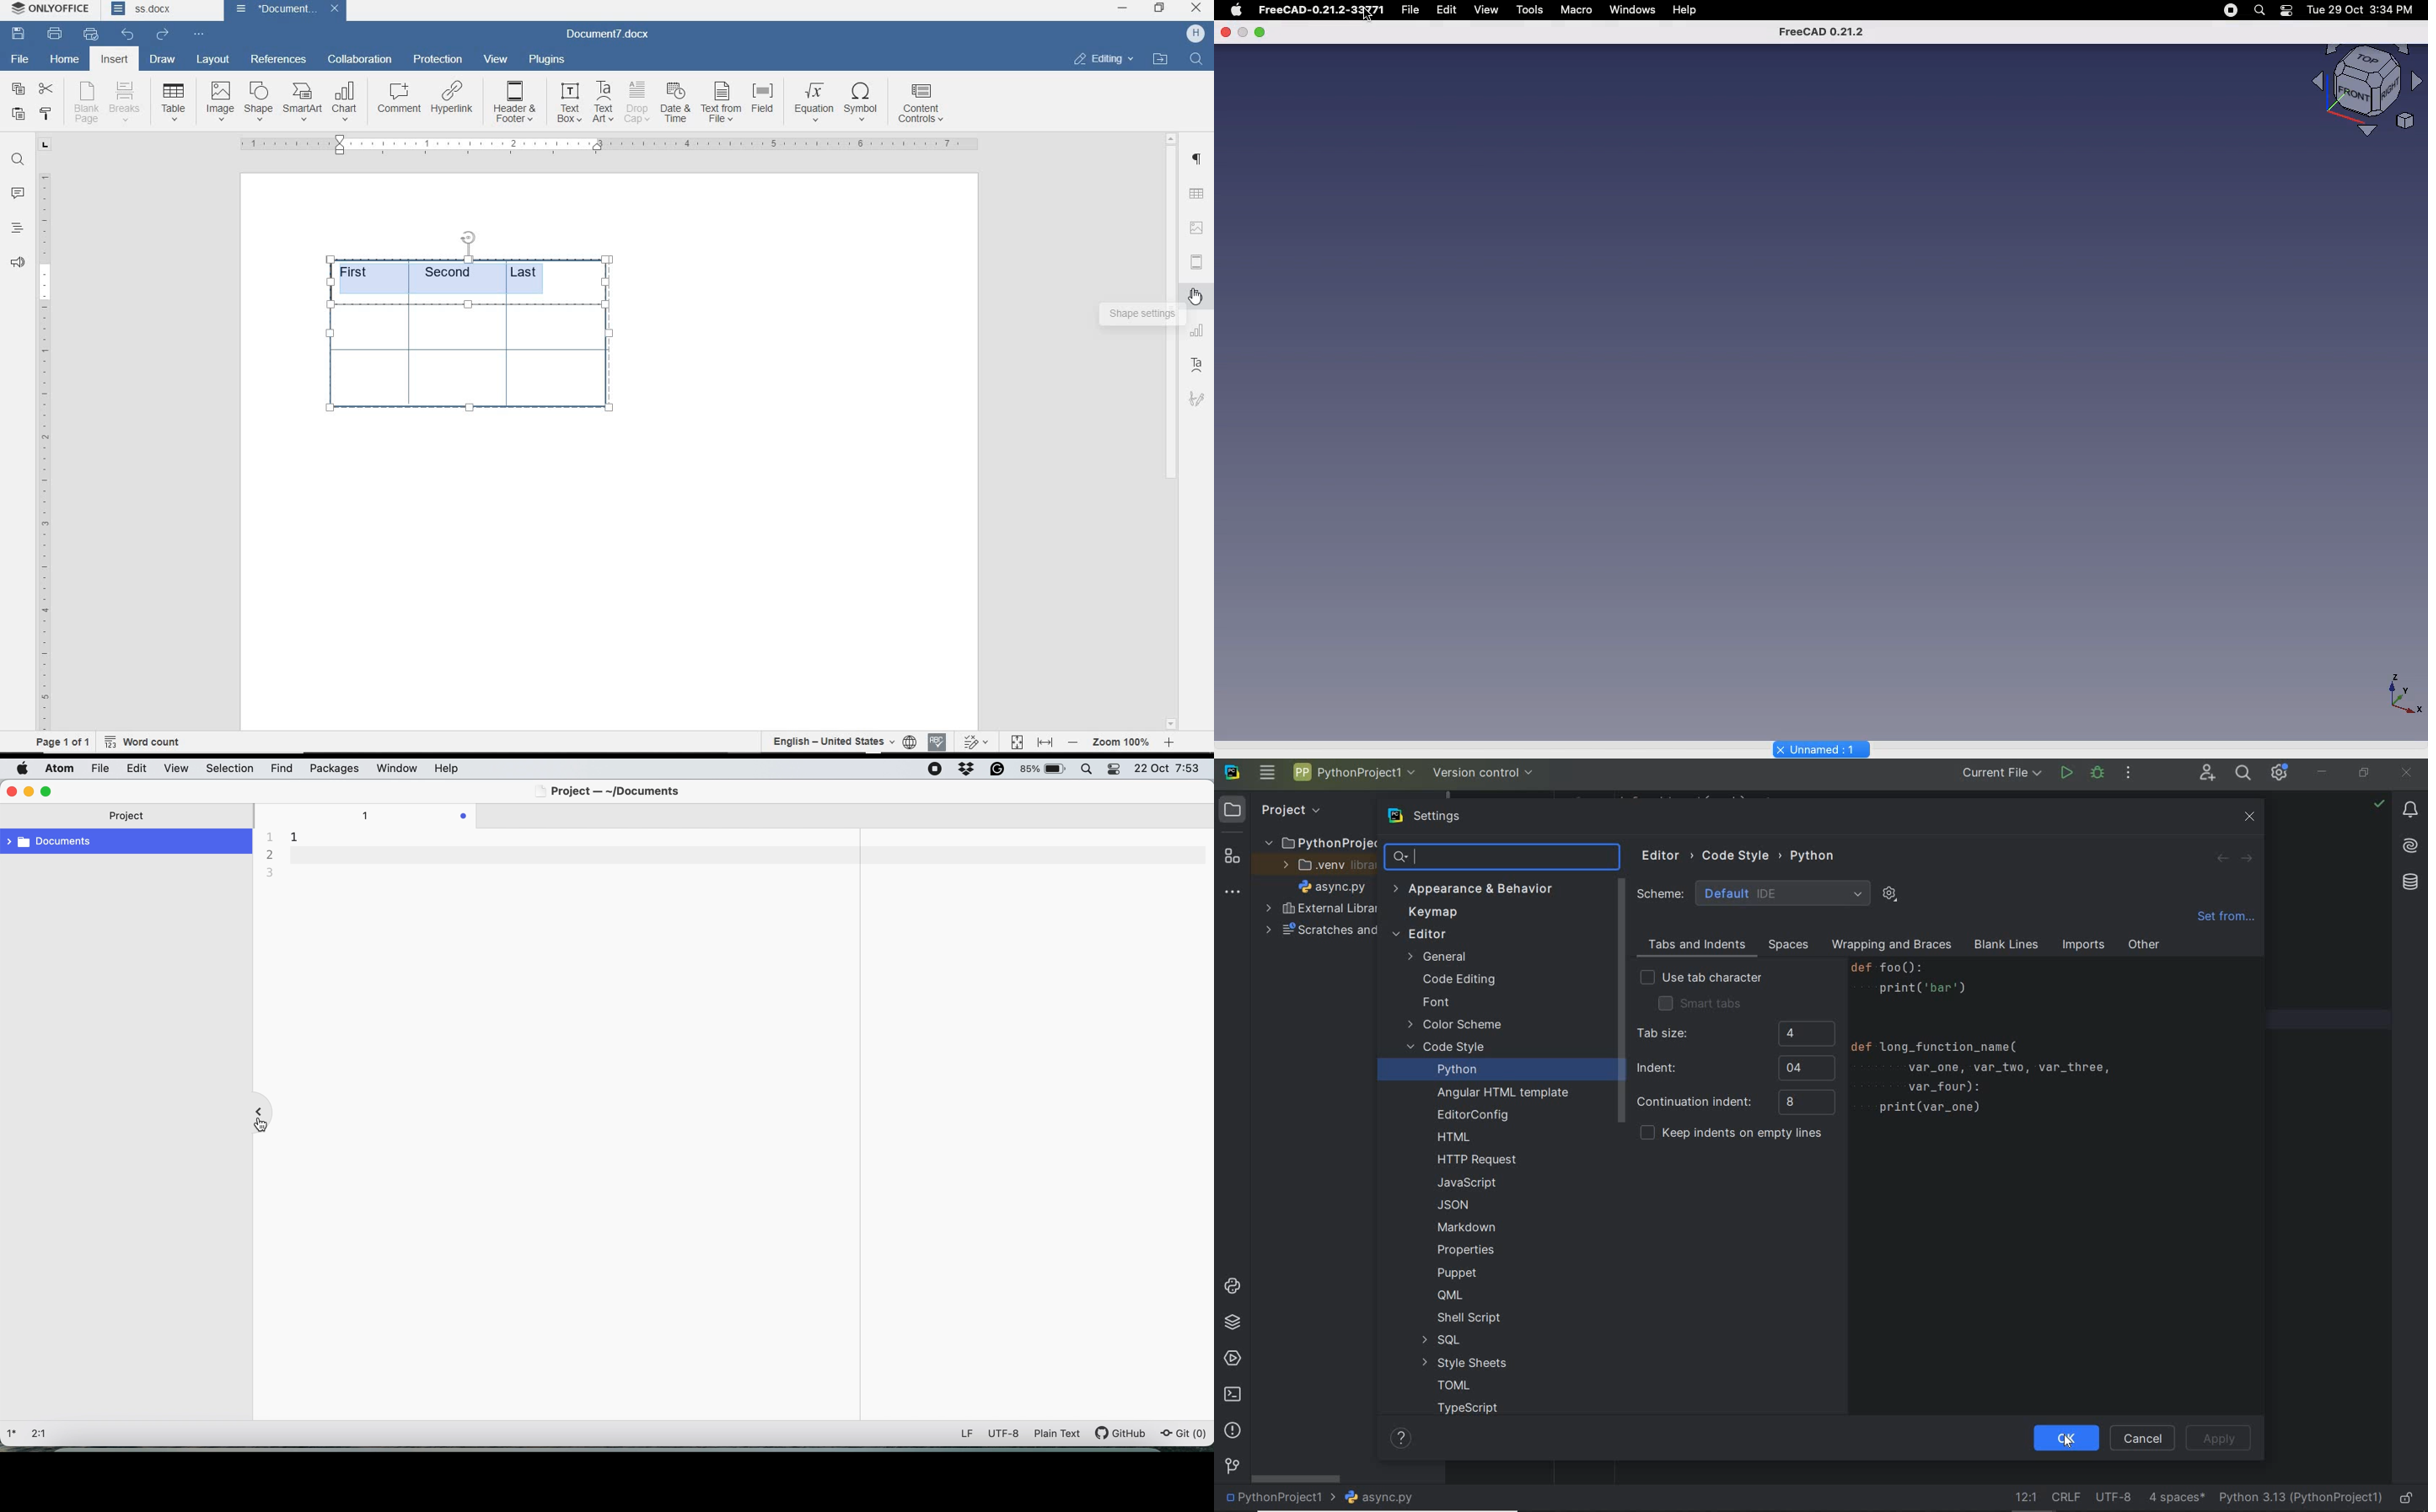 Image resolution: width=2436 pixels, height=1512 pixels. What do you see at coordinates (1061, 1434) in the screenshot?
I see `plain text` at bounding box center [1061, 1434].